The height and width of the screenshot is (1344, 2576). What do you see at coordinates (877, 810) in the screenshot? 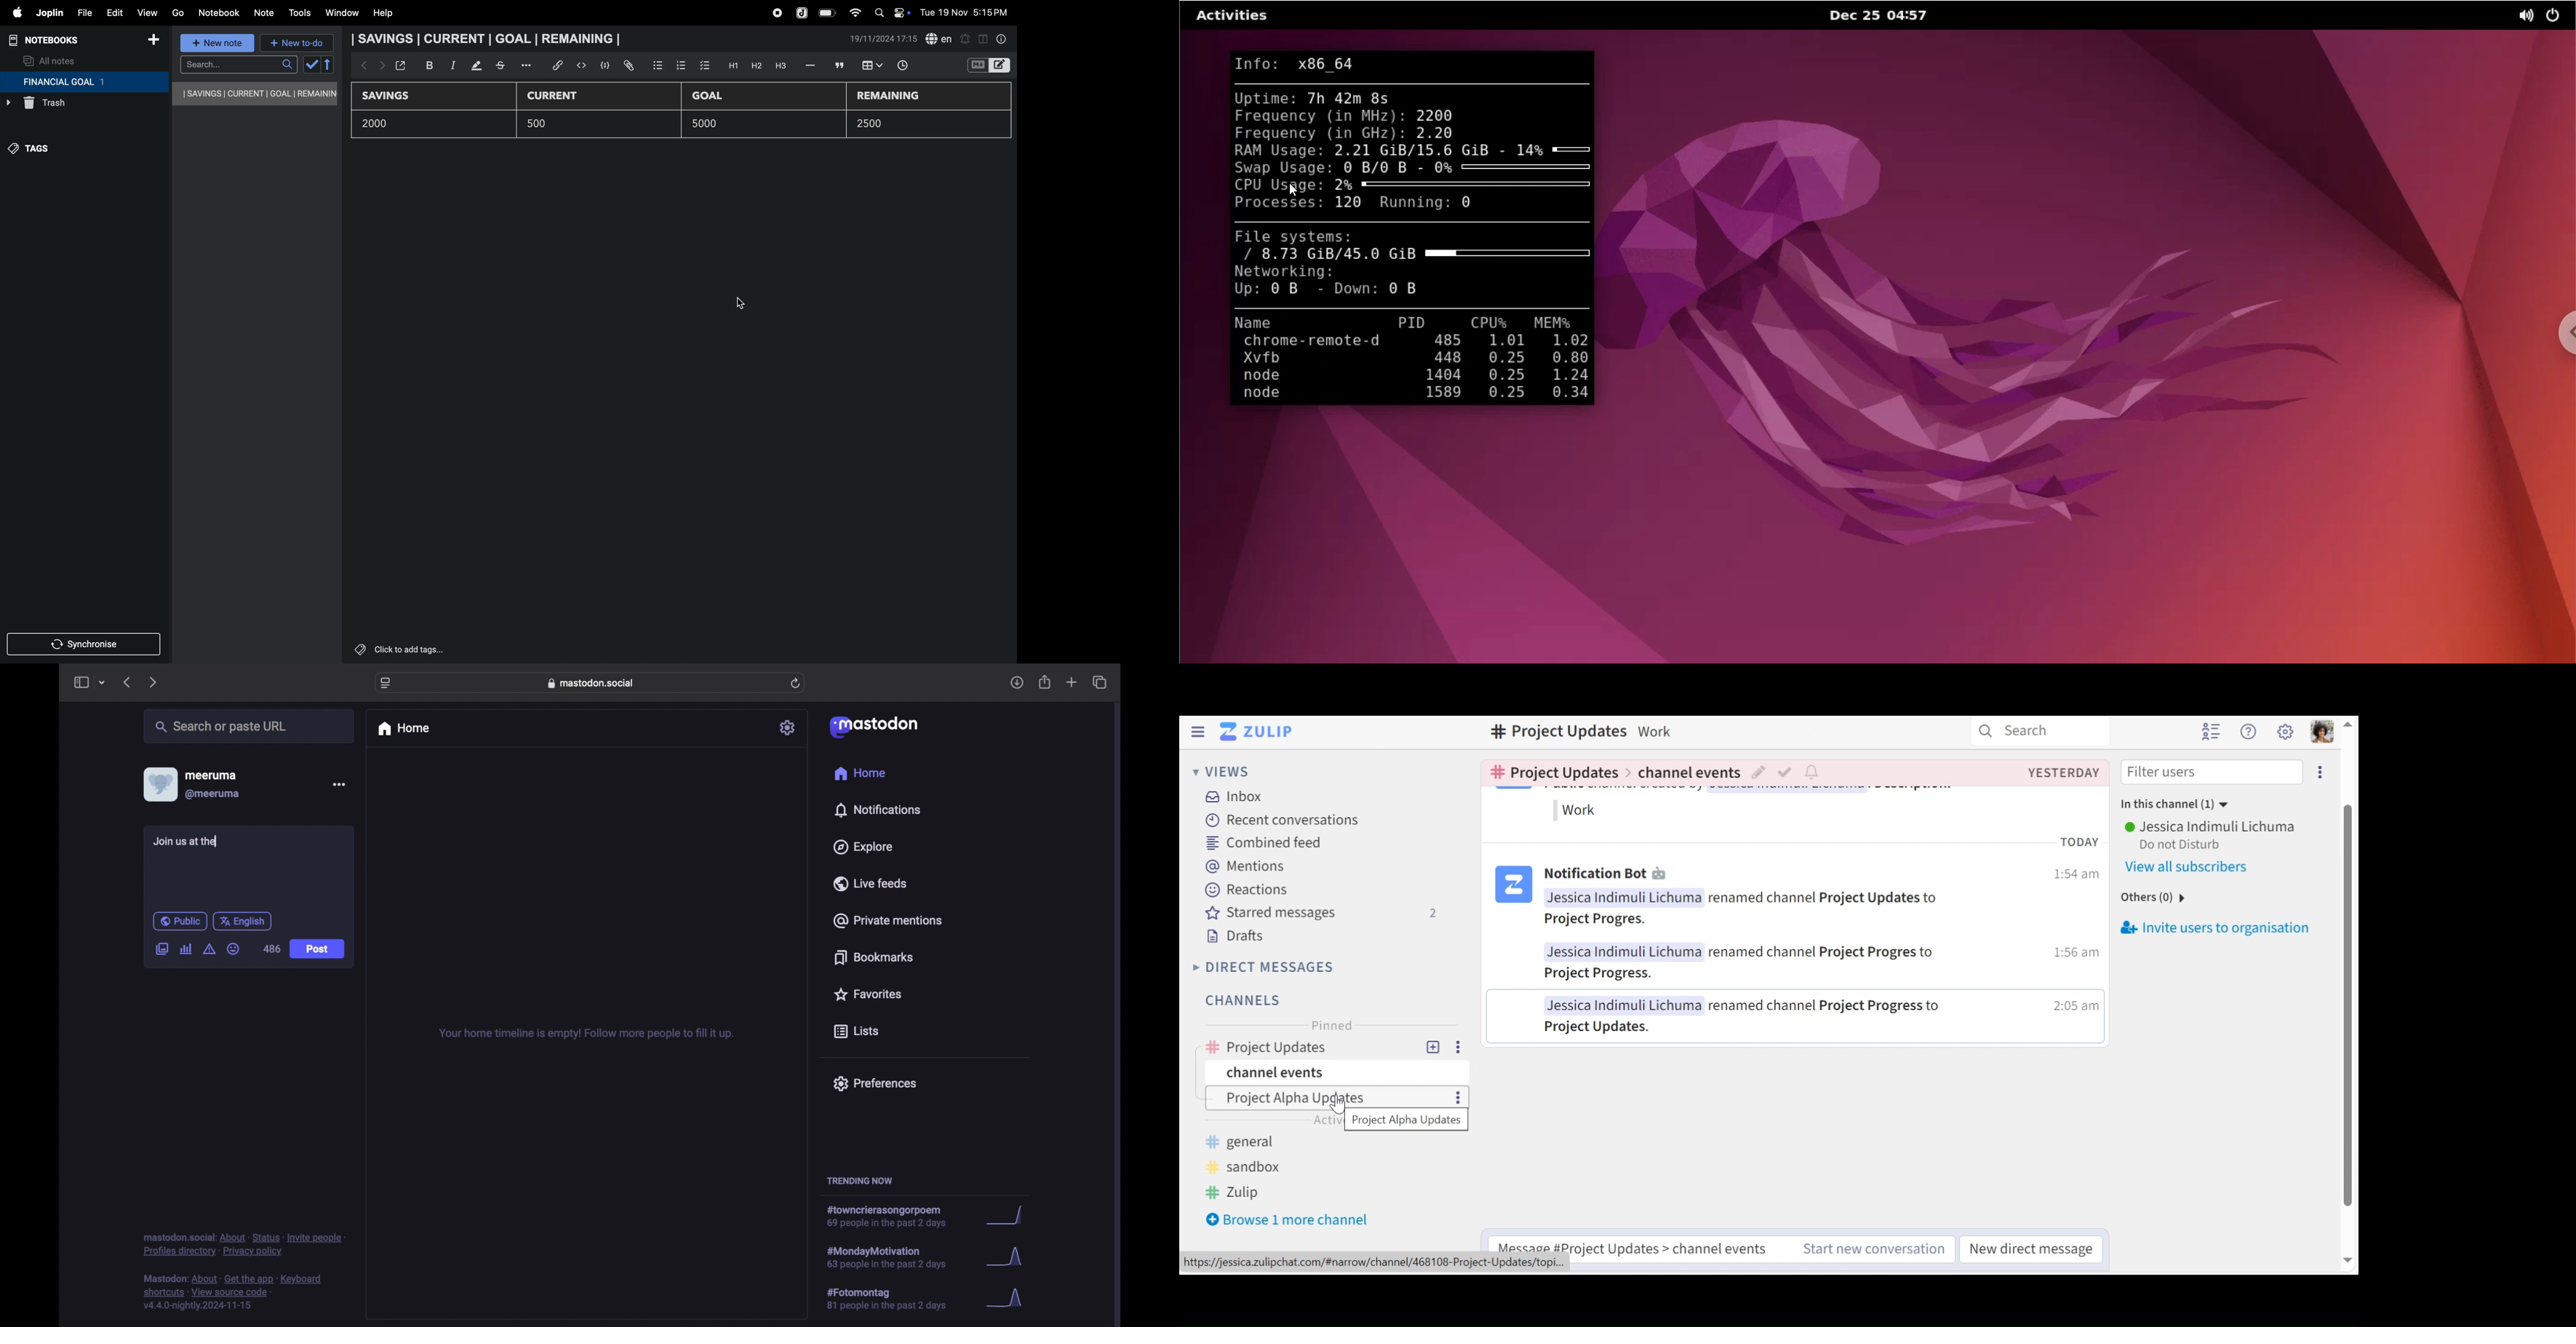
I see `notifications` at bounding box center [877, 810].